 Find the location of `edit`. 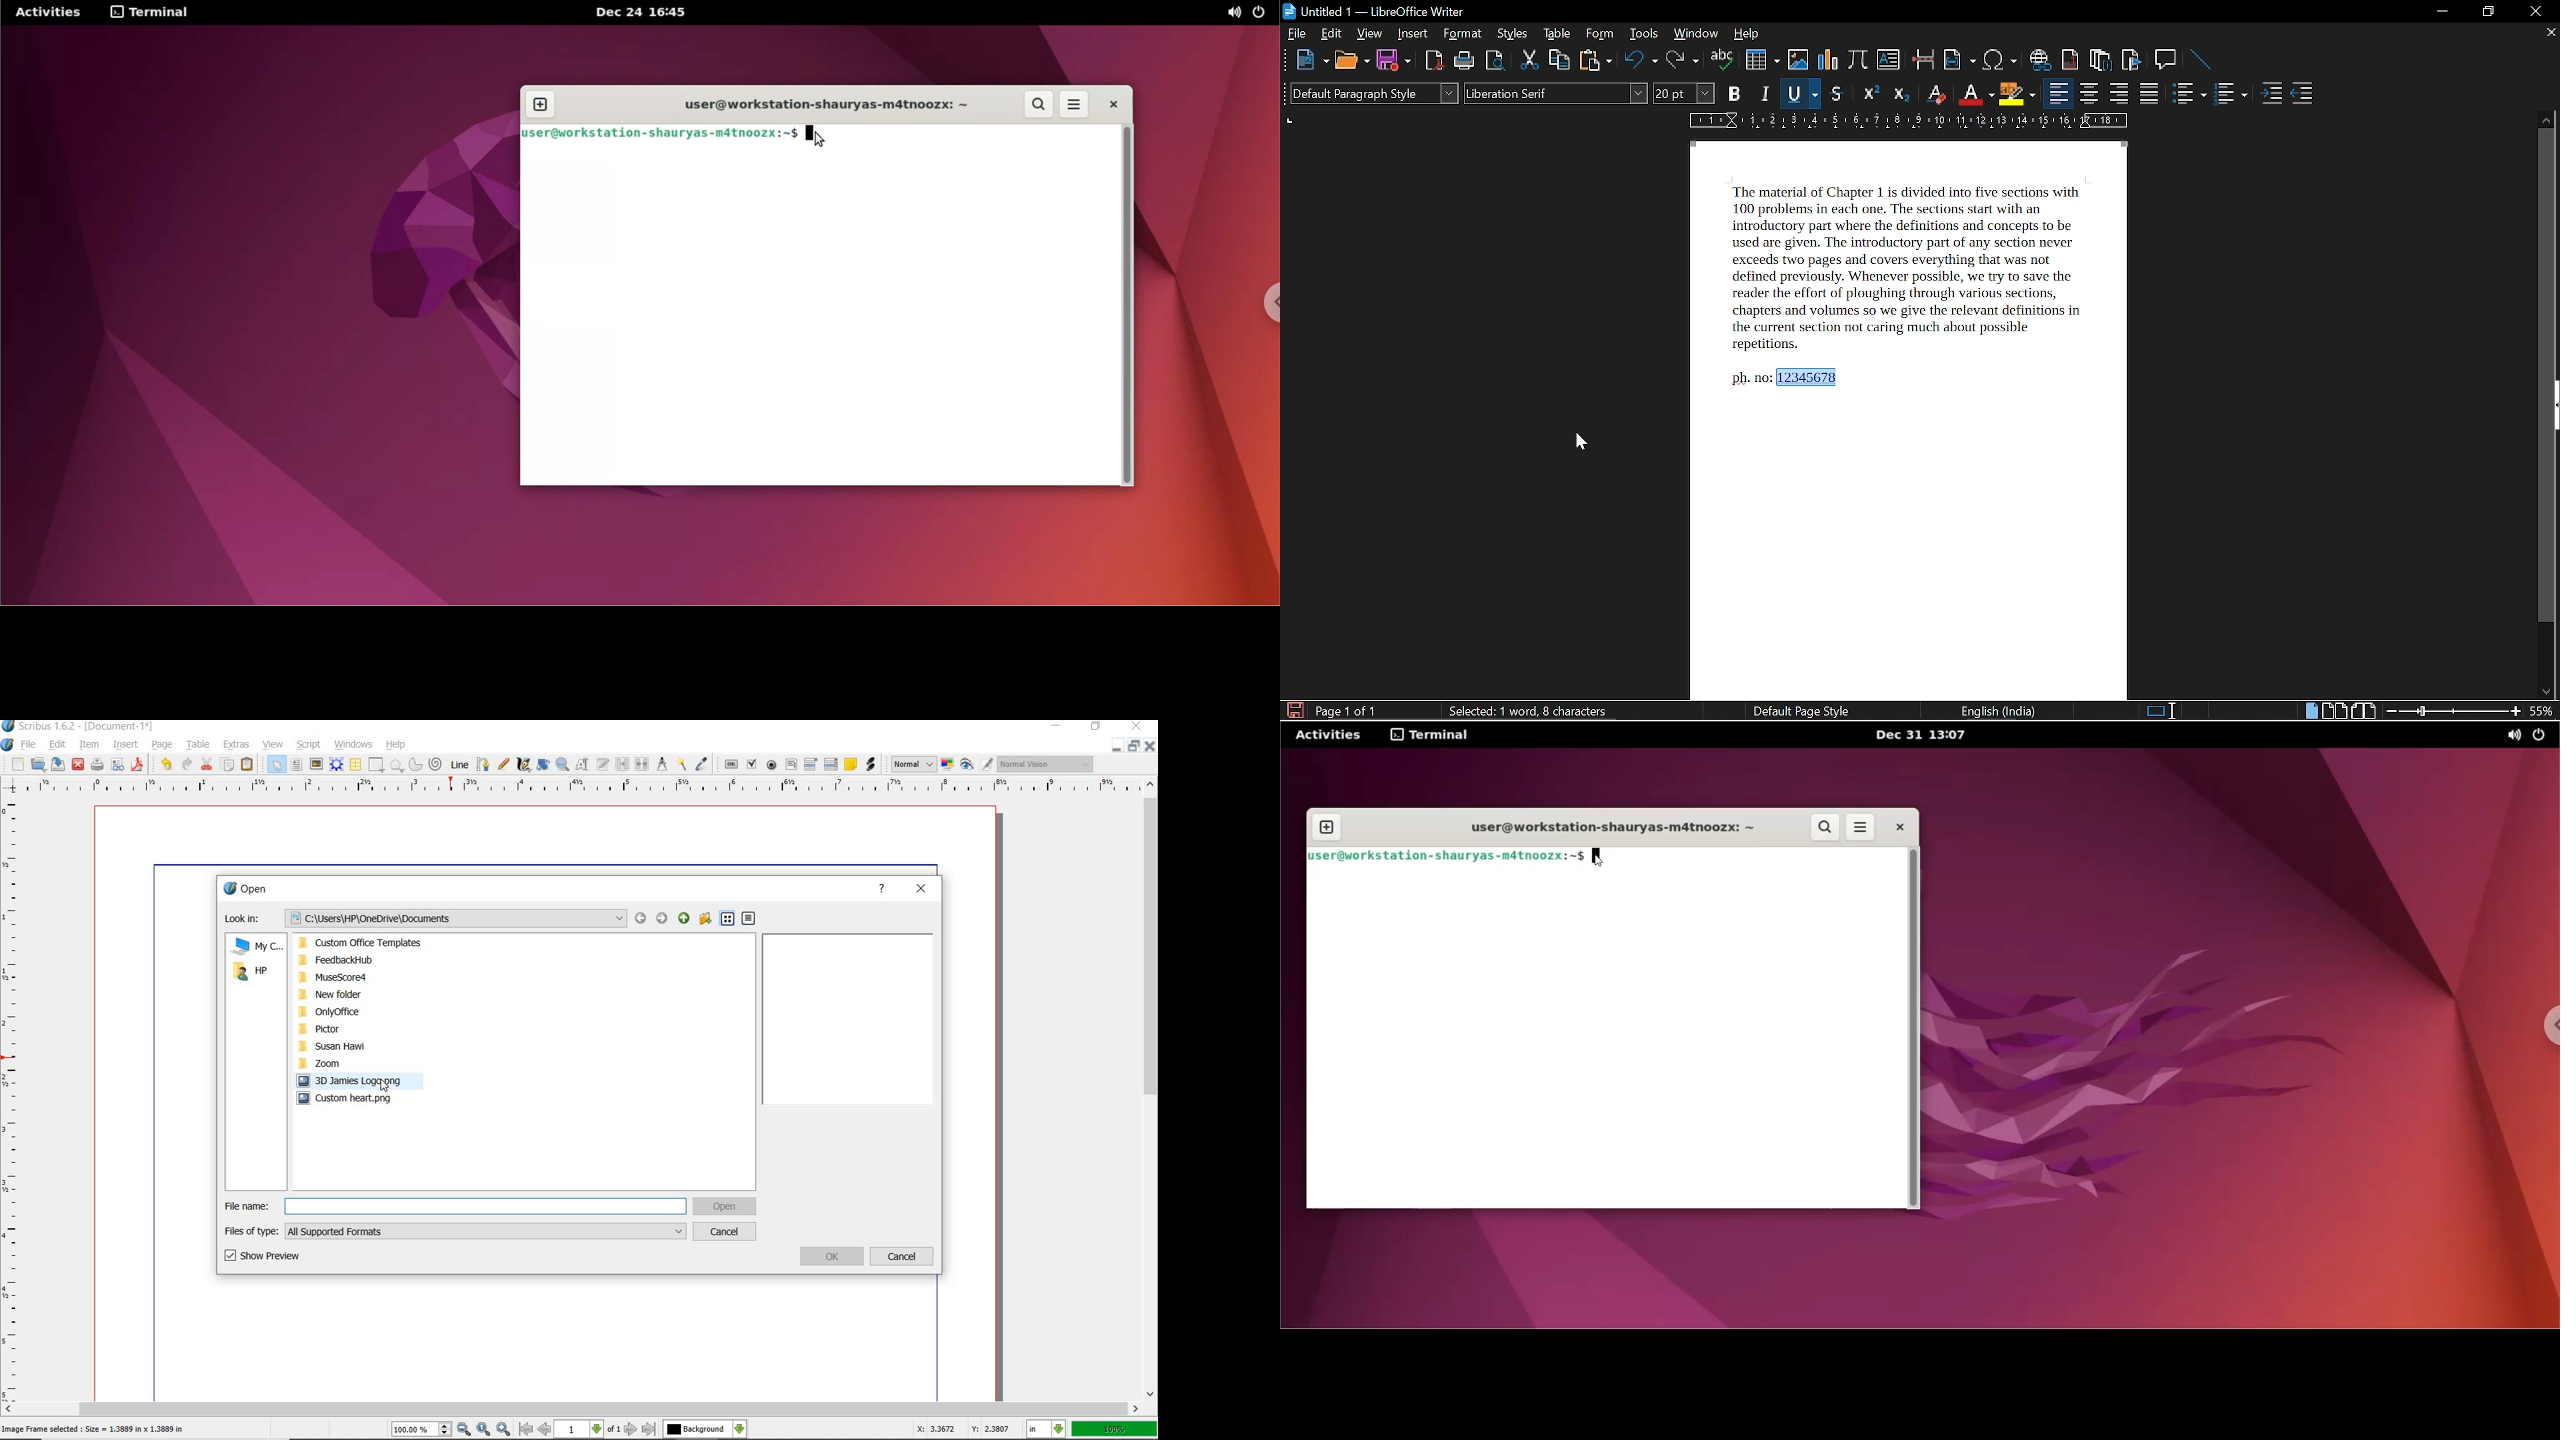

edit is located at coordinates (58, 745).